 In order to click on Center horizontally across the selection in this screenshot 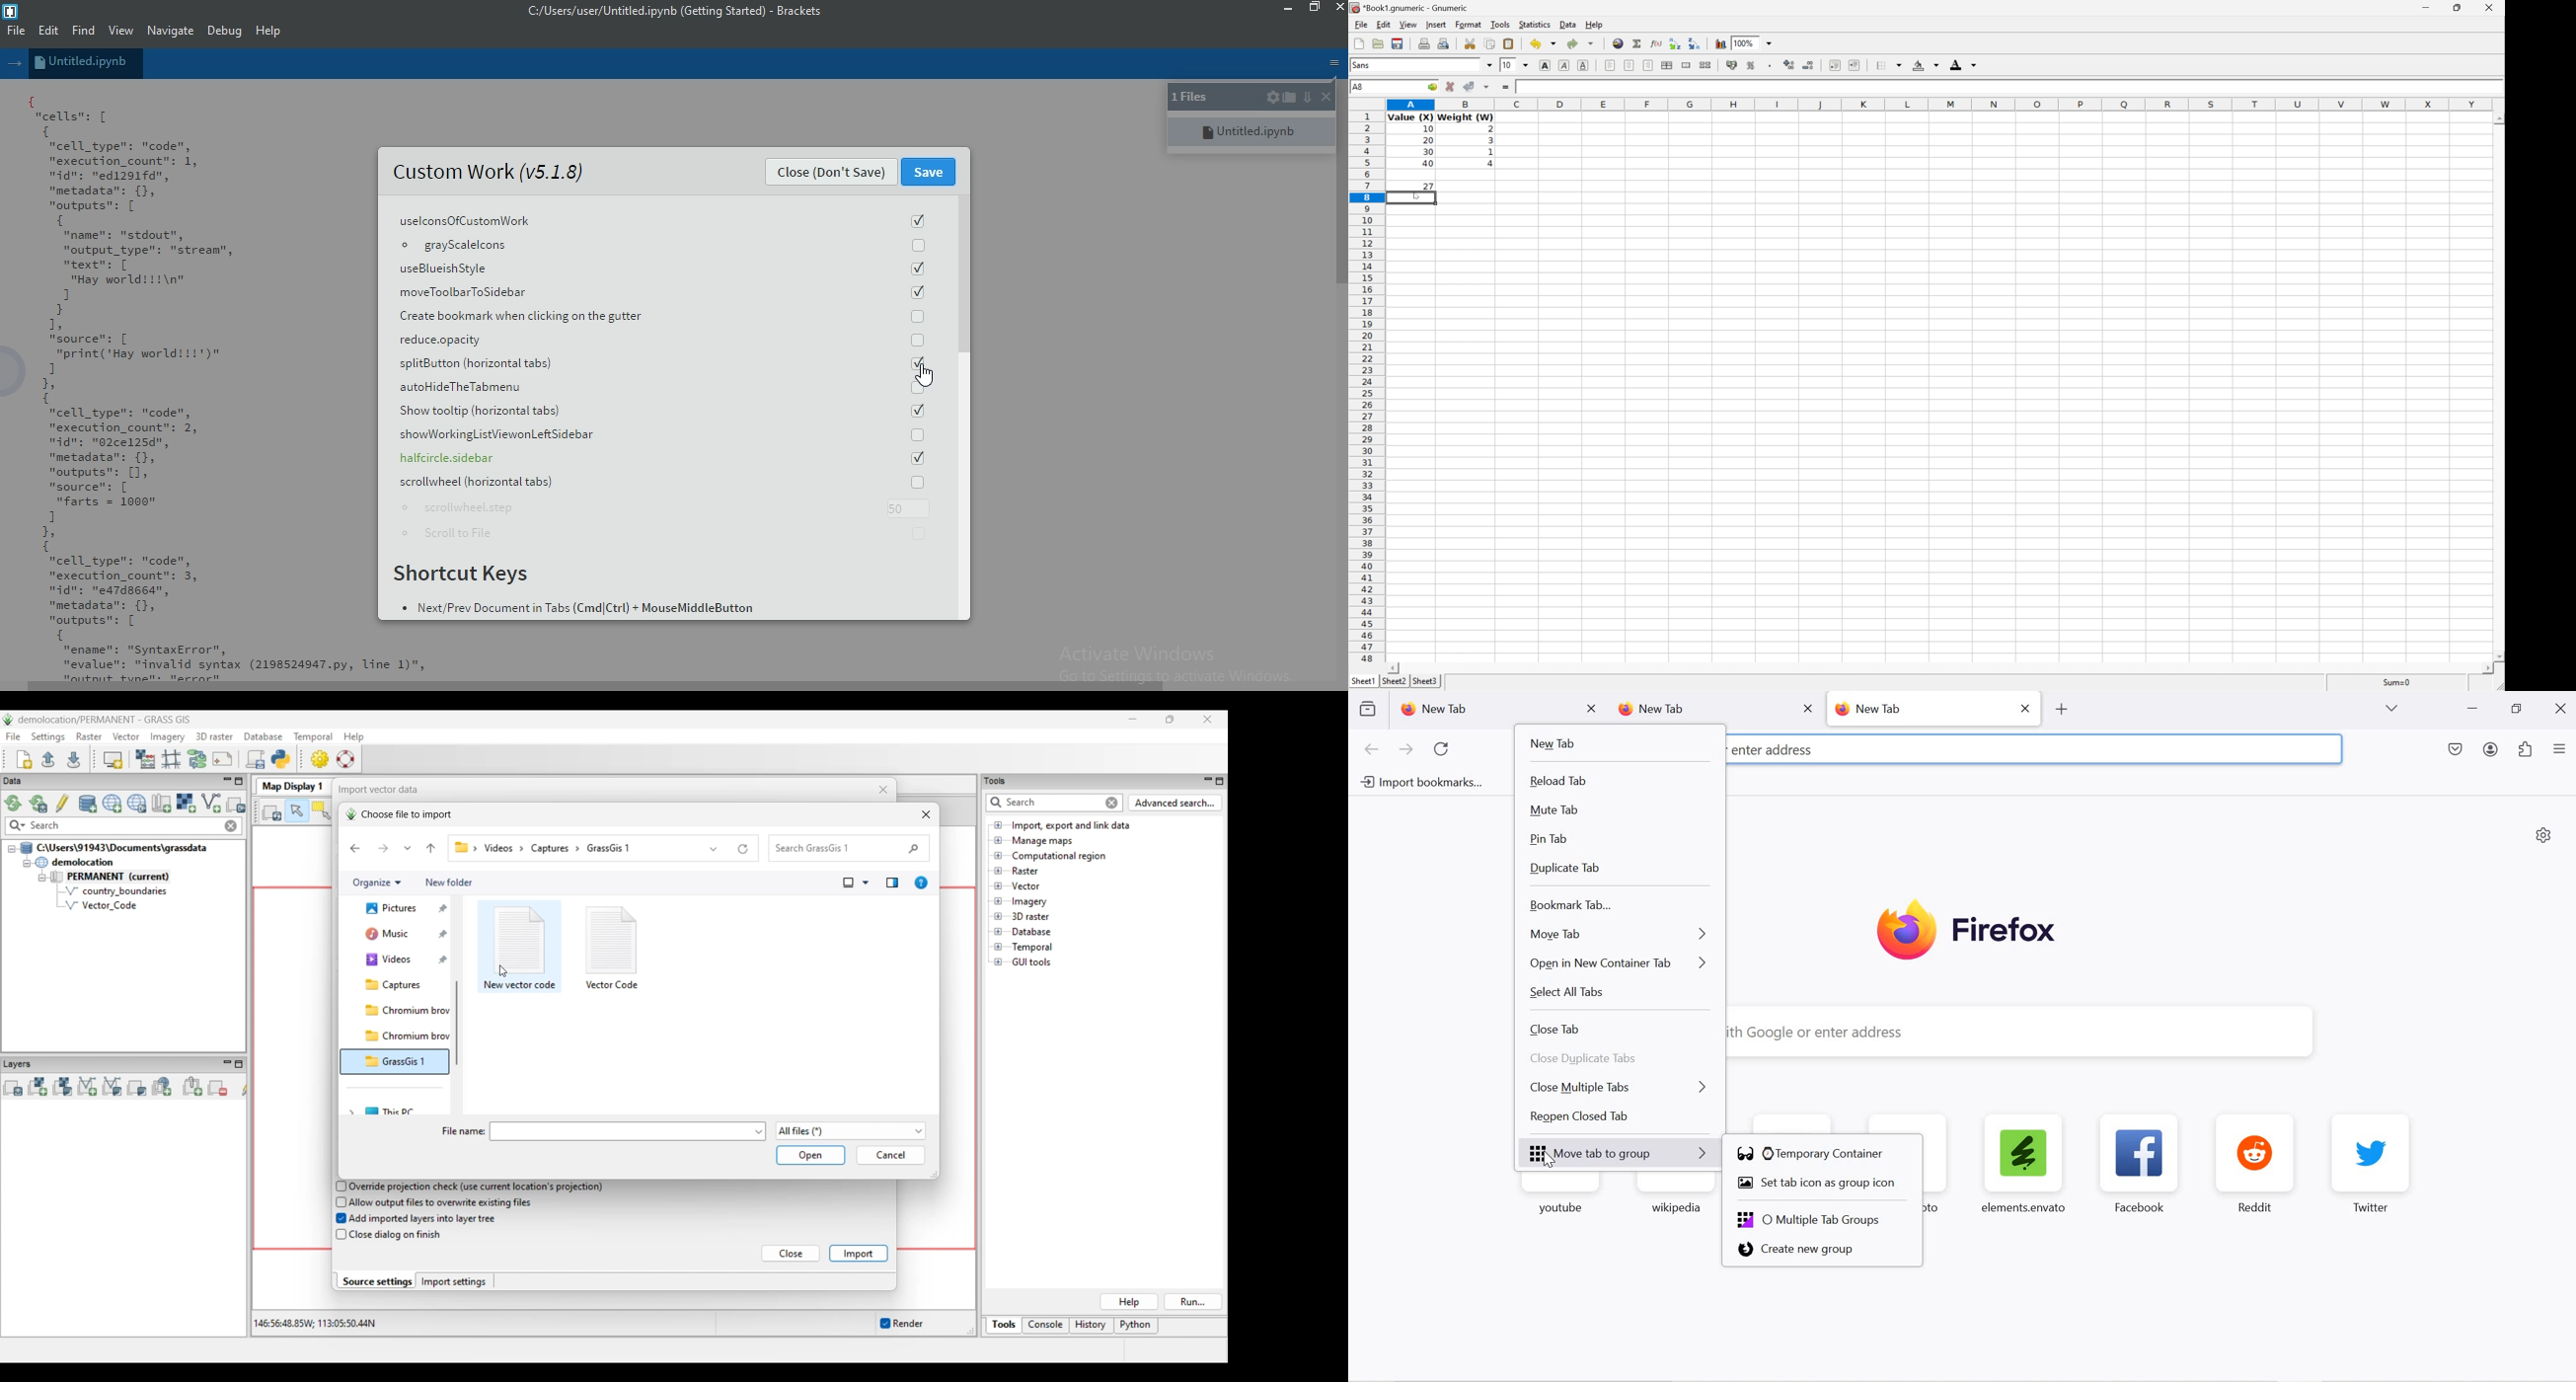, I will do `click(1668, 64)`.